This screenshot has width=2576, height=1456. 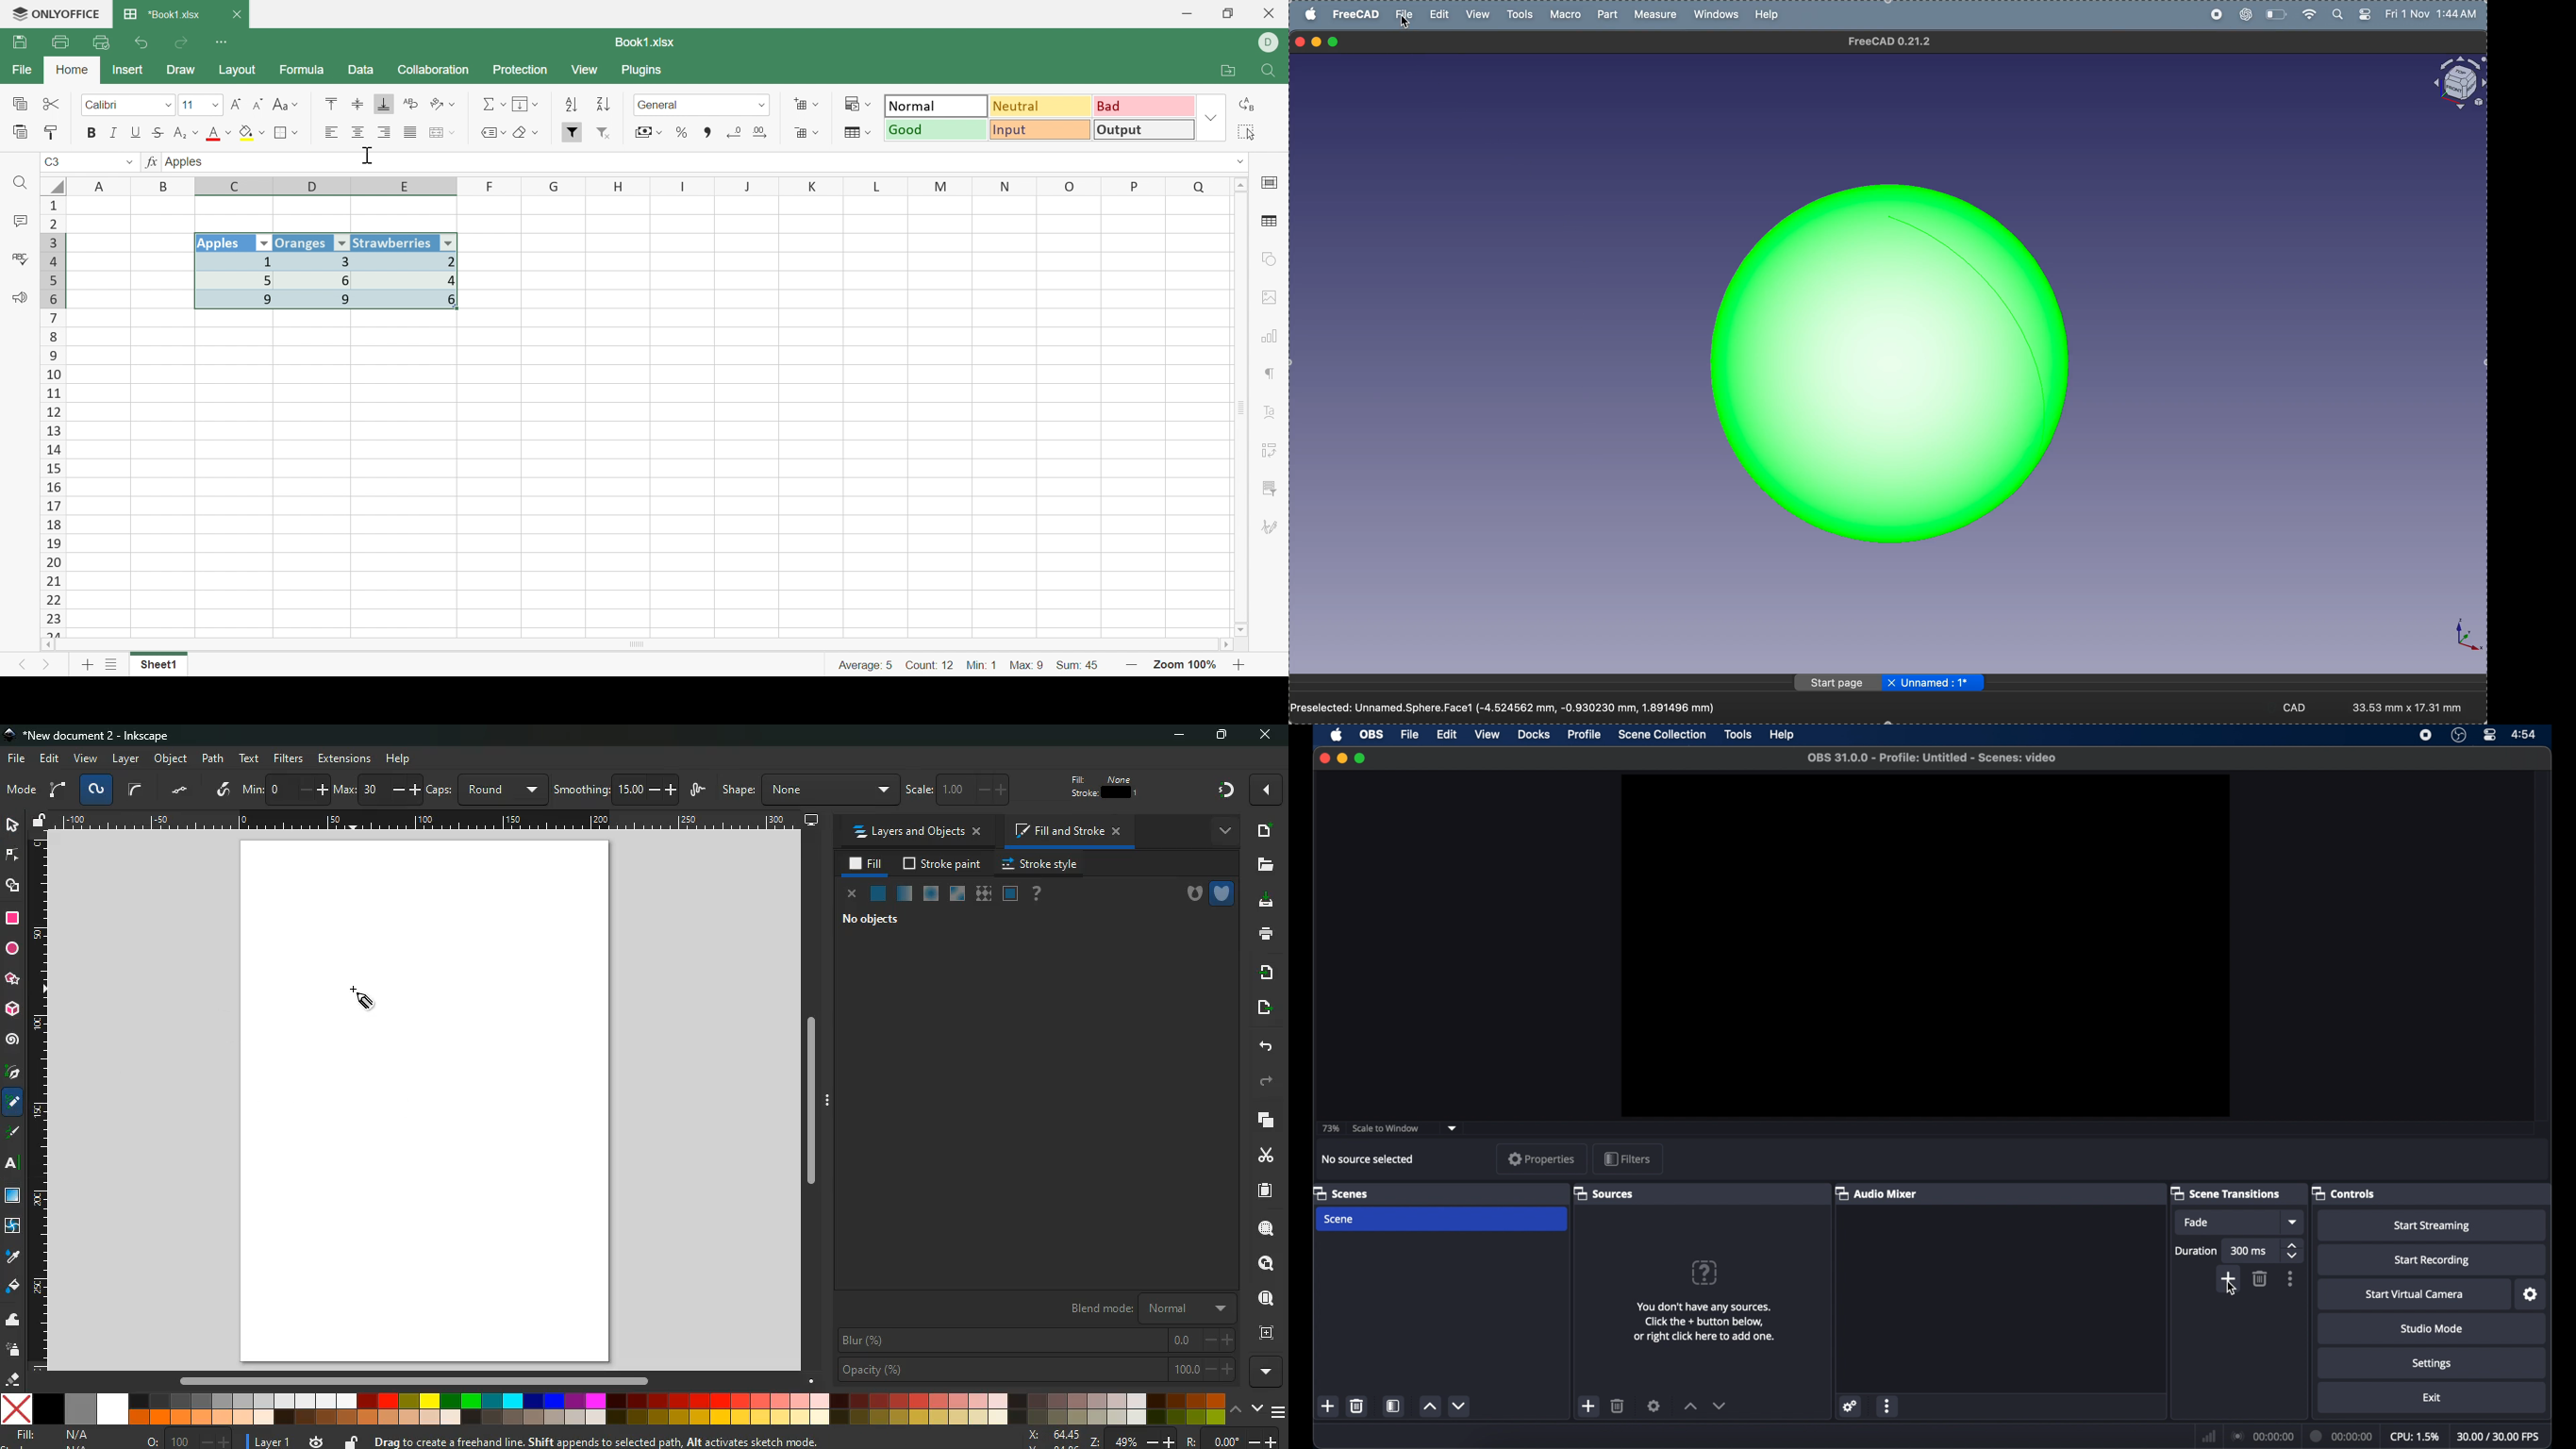 What do you see at coordinates (1927, 945) in the screenshot?
I see `preview` at bounding box center [1927, 945].